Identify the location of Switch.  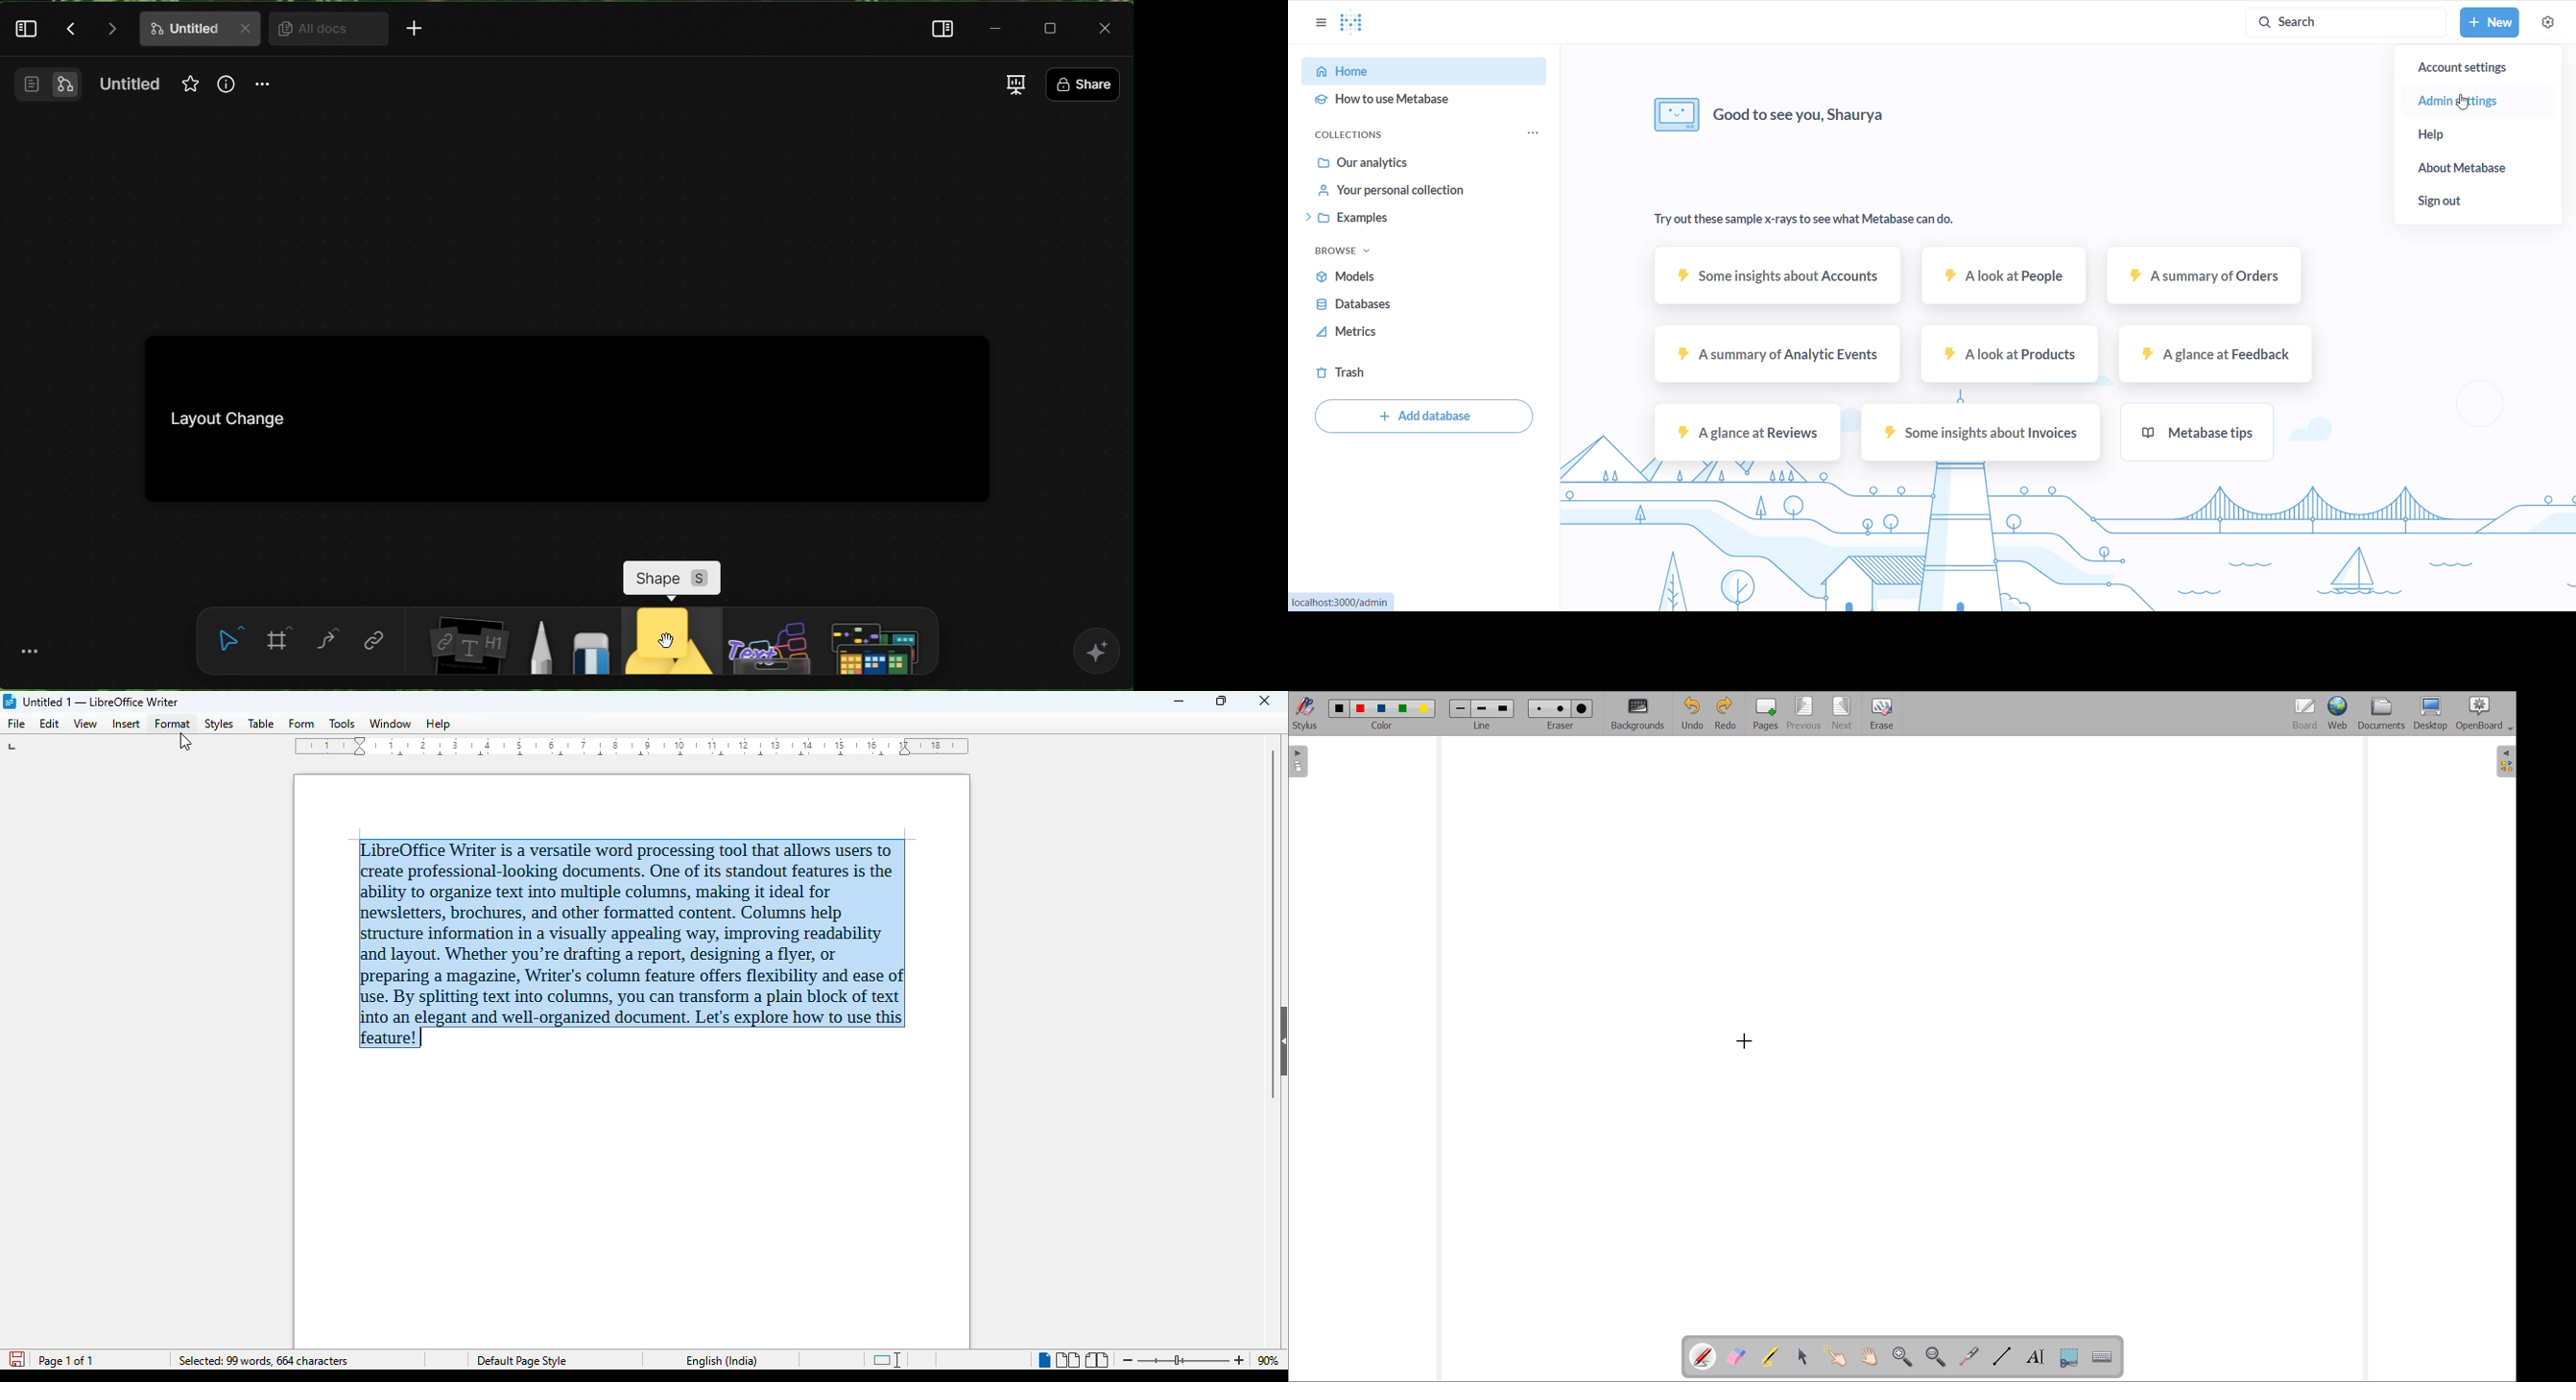
(42, 90).